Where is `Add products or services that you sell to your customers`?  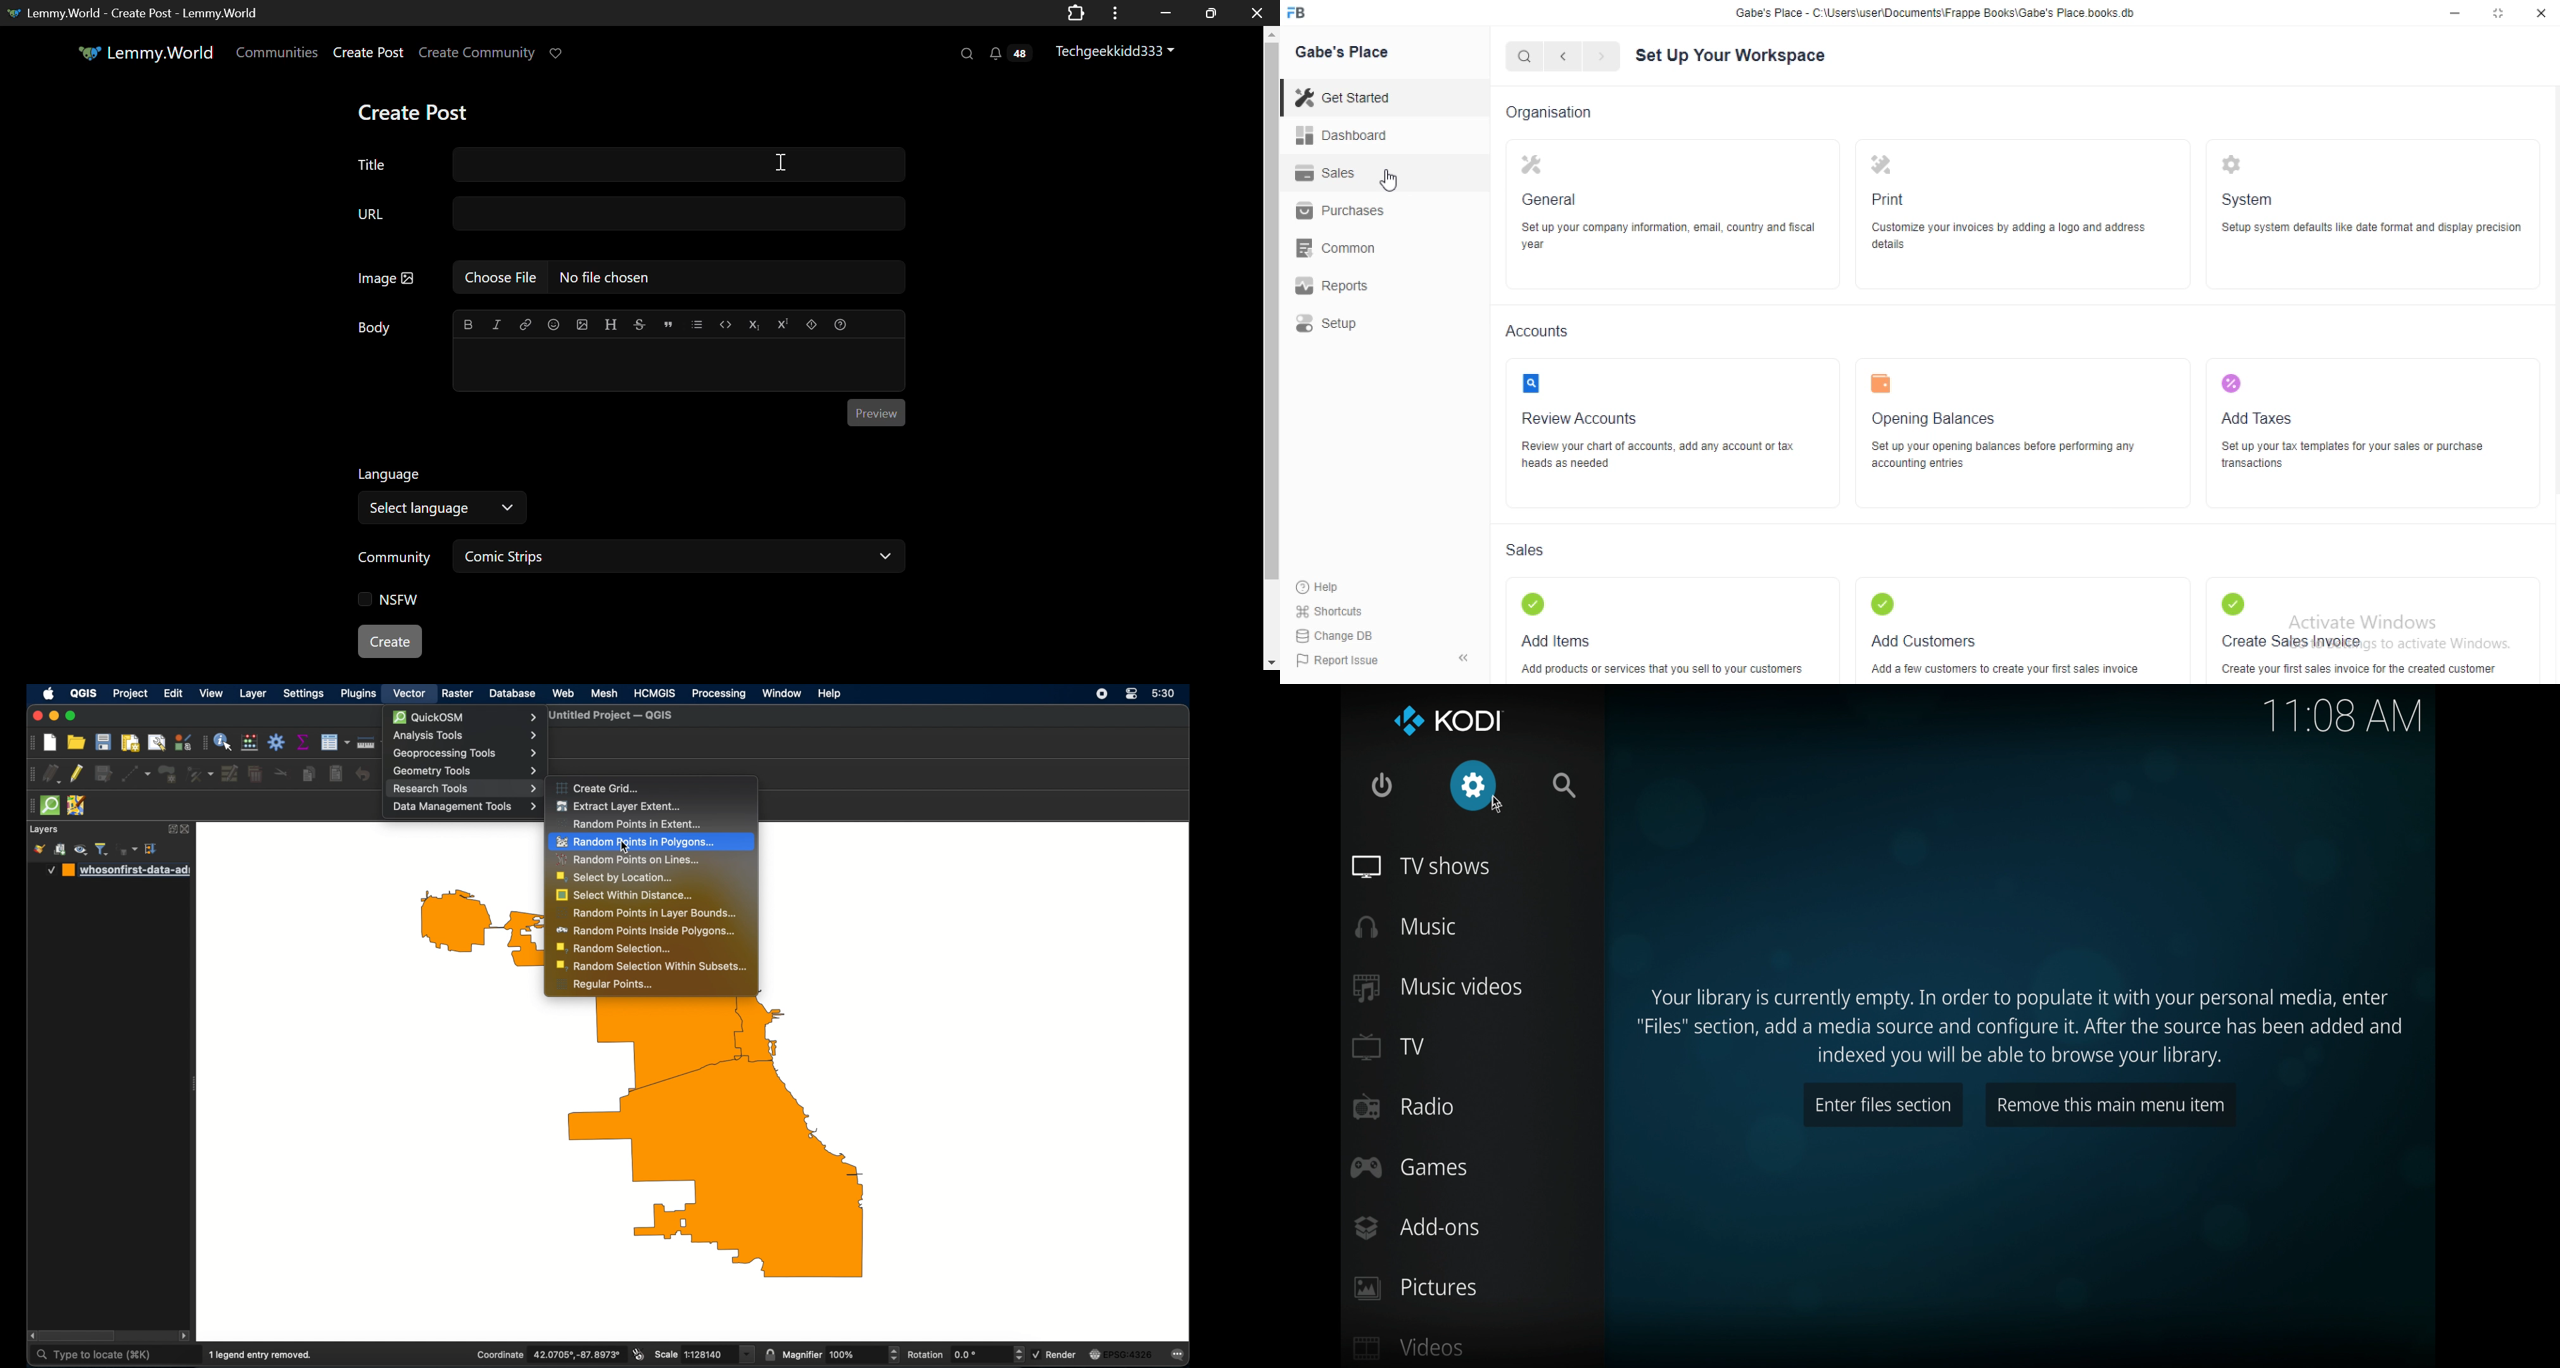 Add products or services that you sell to your customers is located at coordinates (1661, 670).